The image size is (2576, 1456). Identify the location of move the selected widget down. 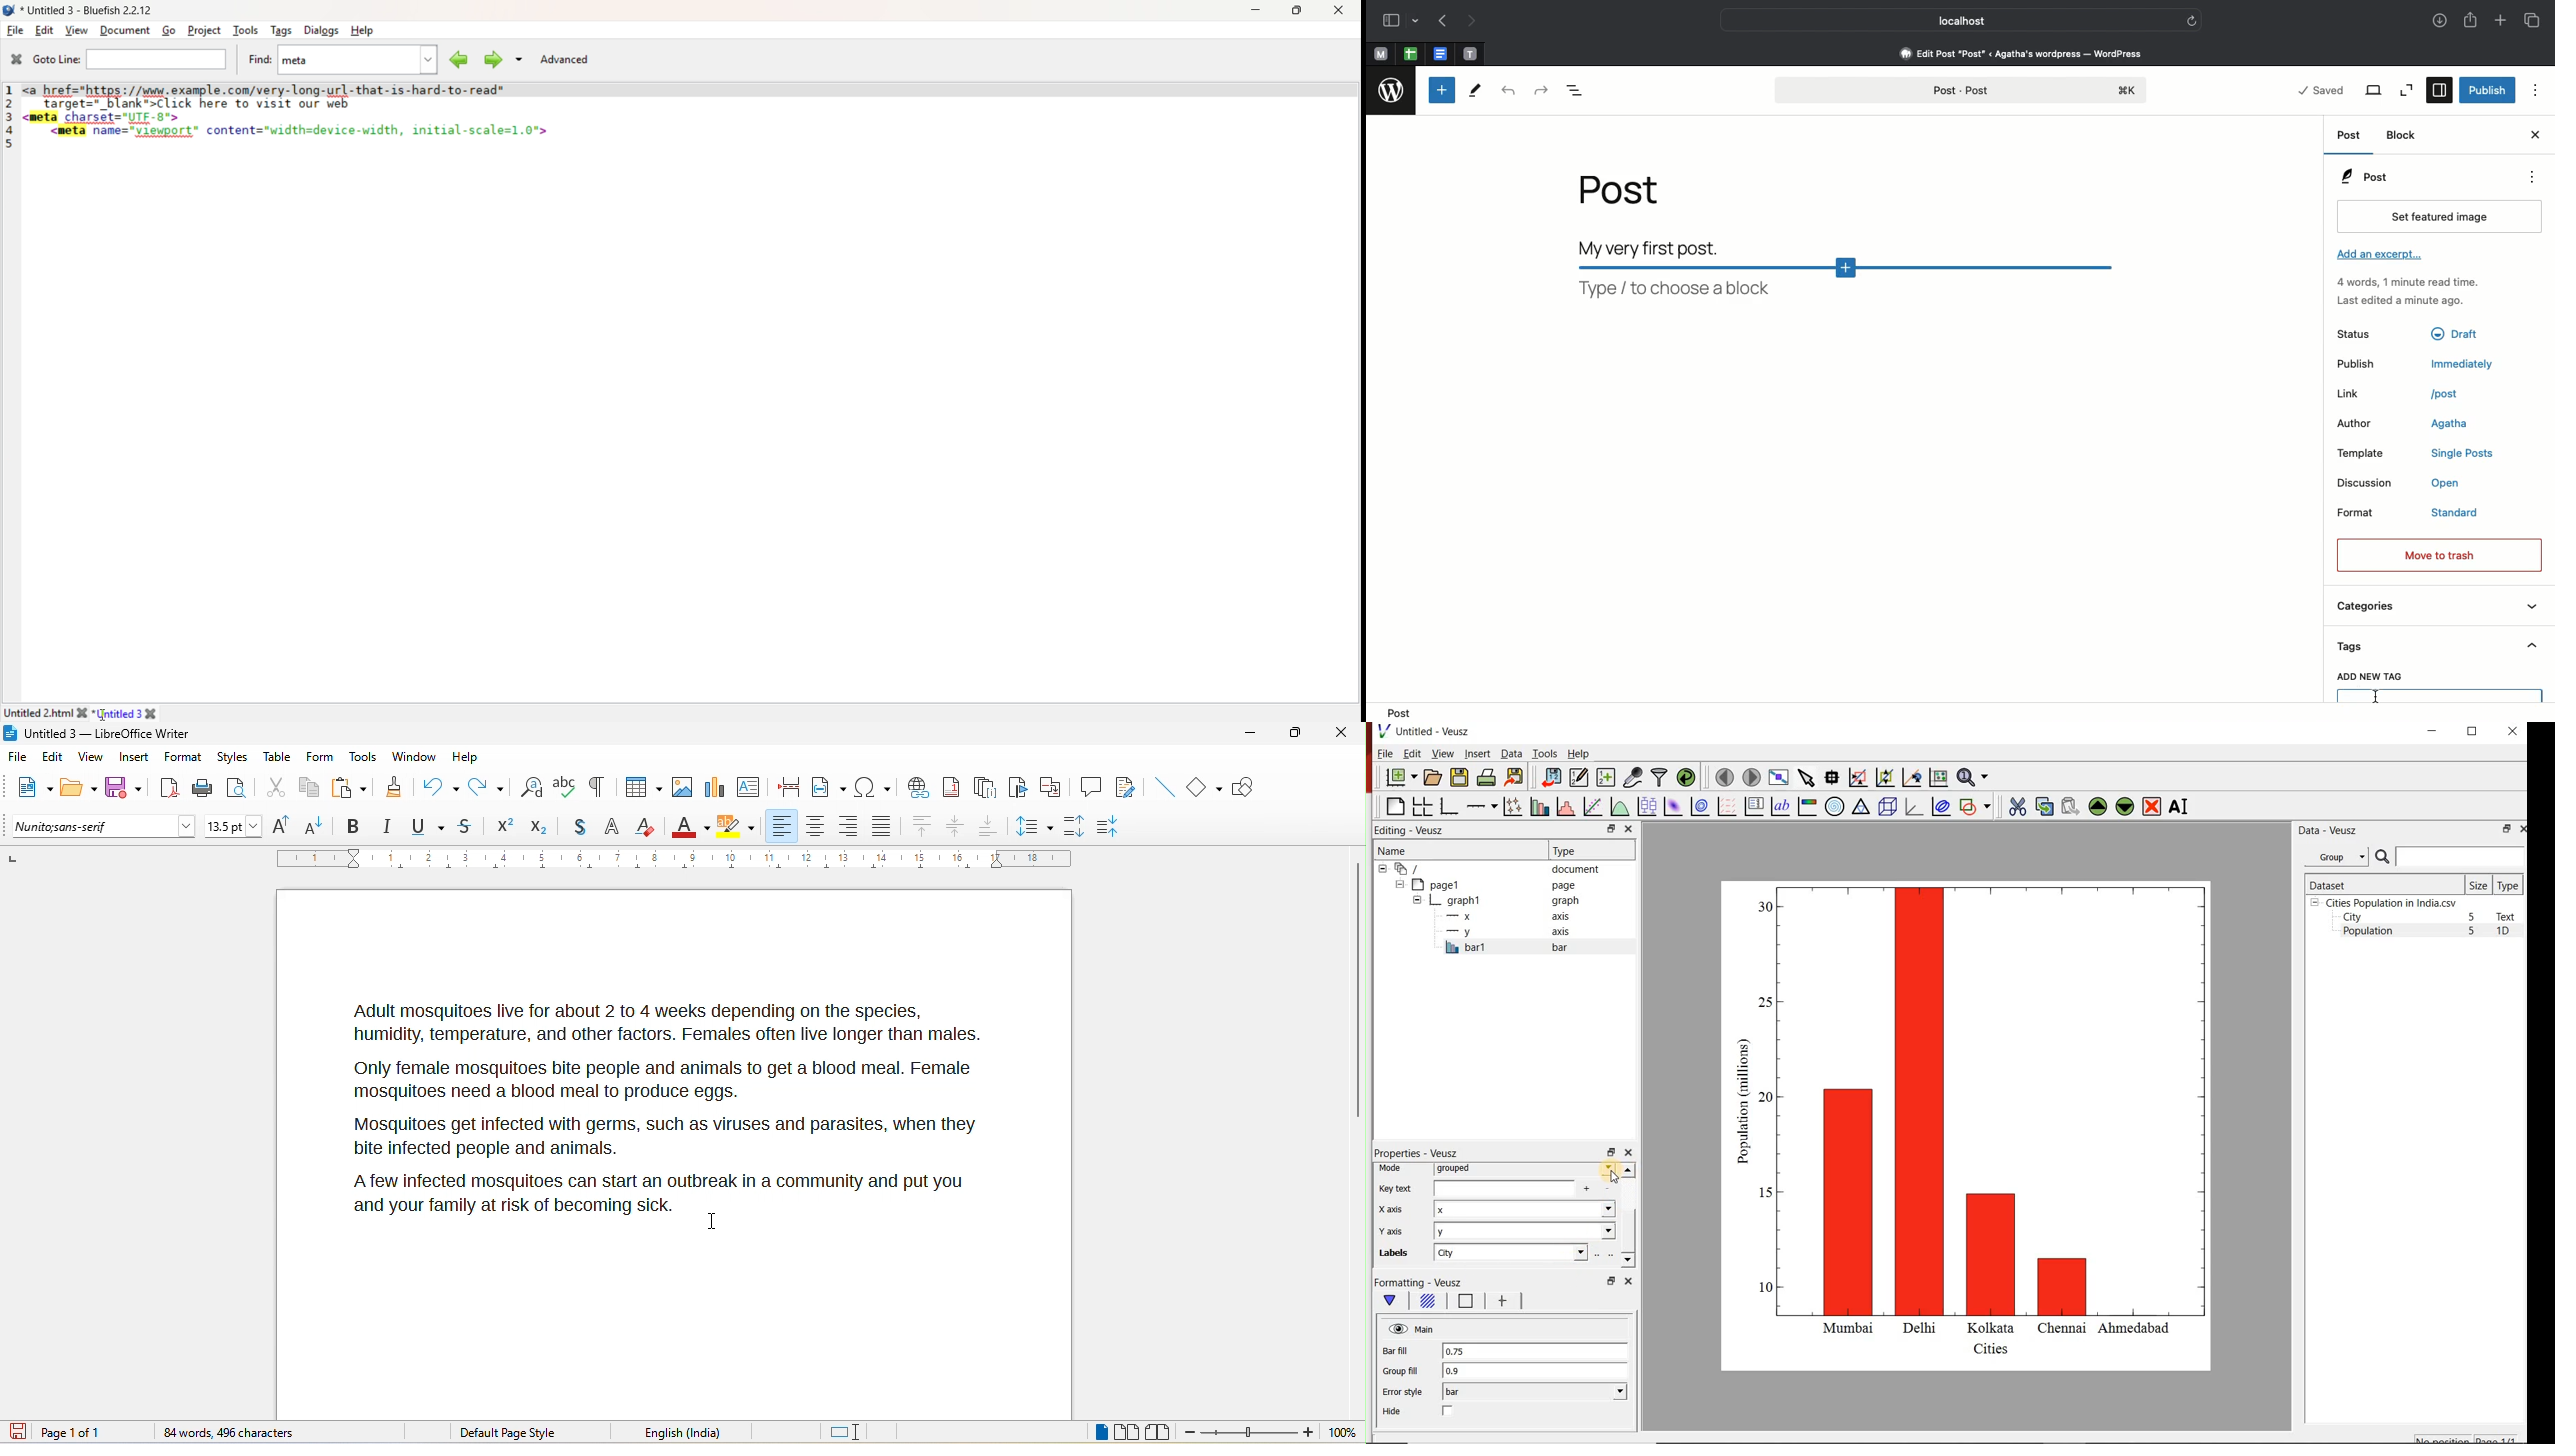
(2125, 806).